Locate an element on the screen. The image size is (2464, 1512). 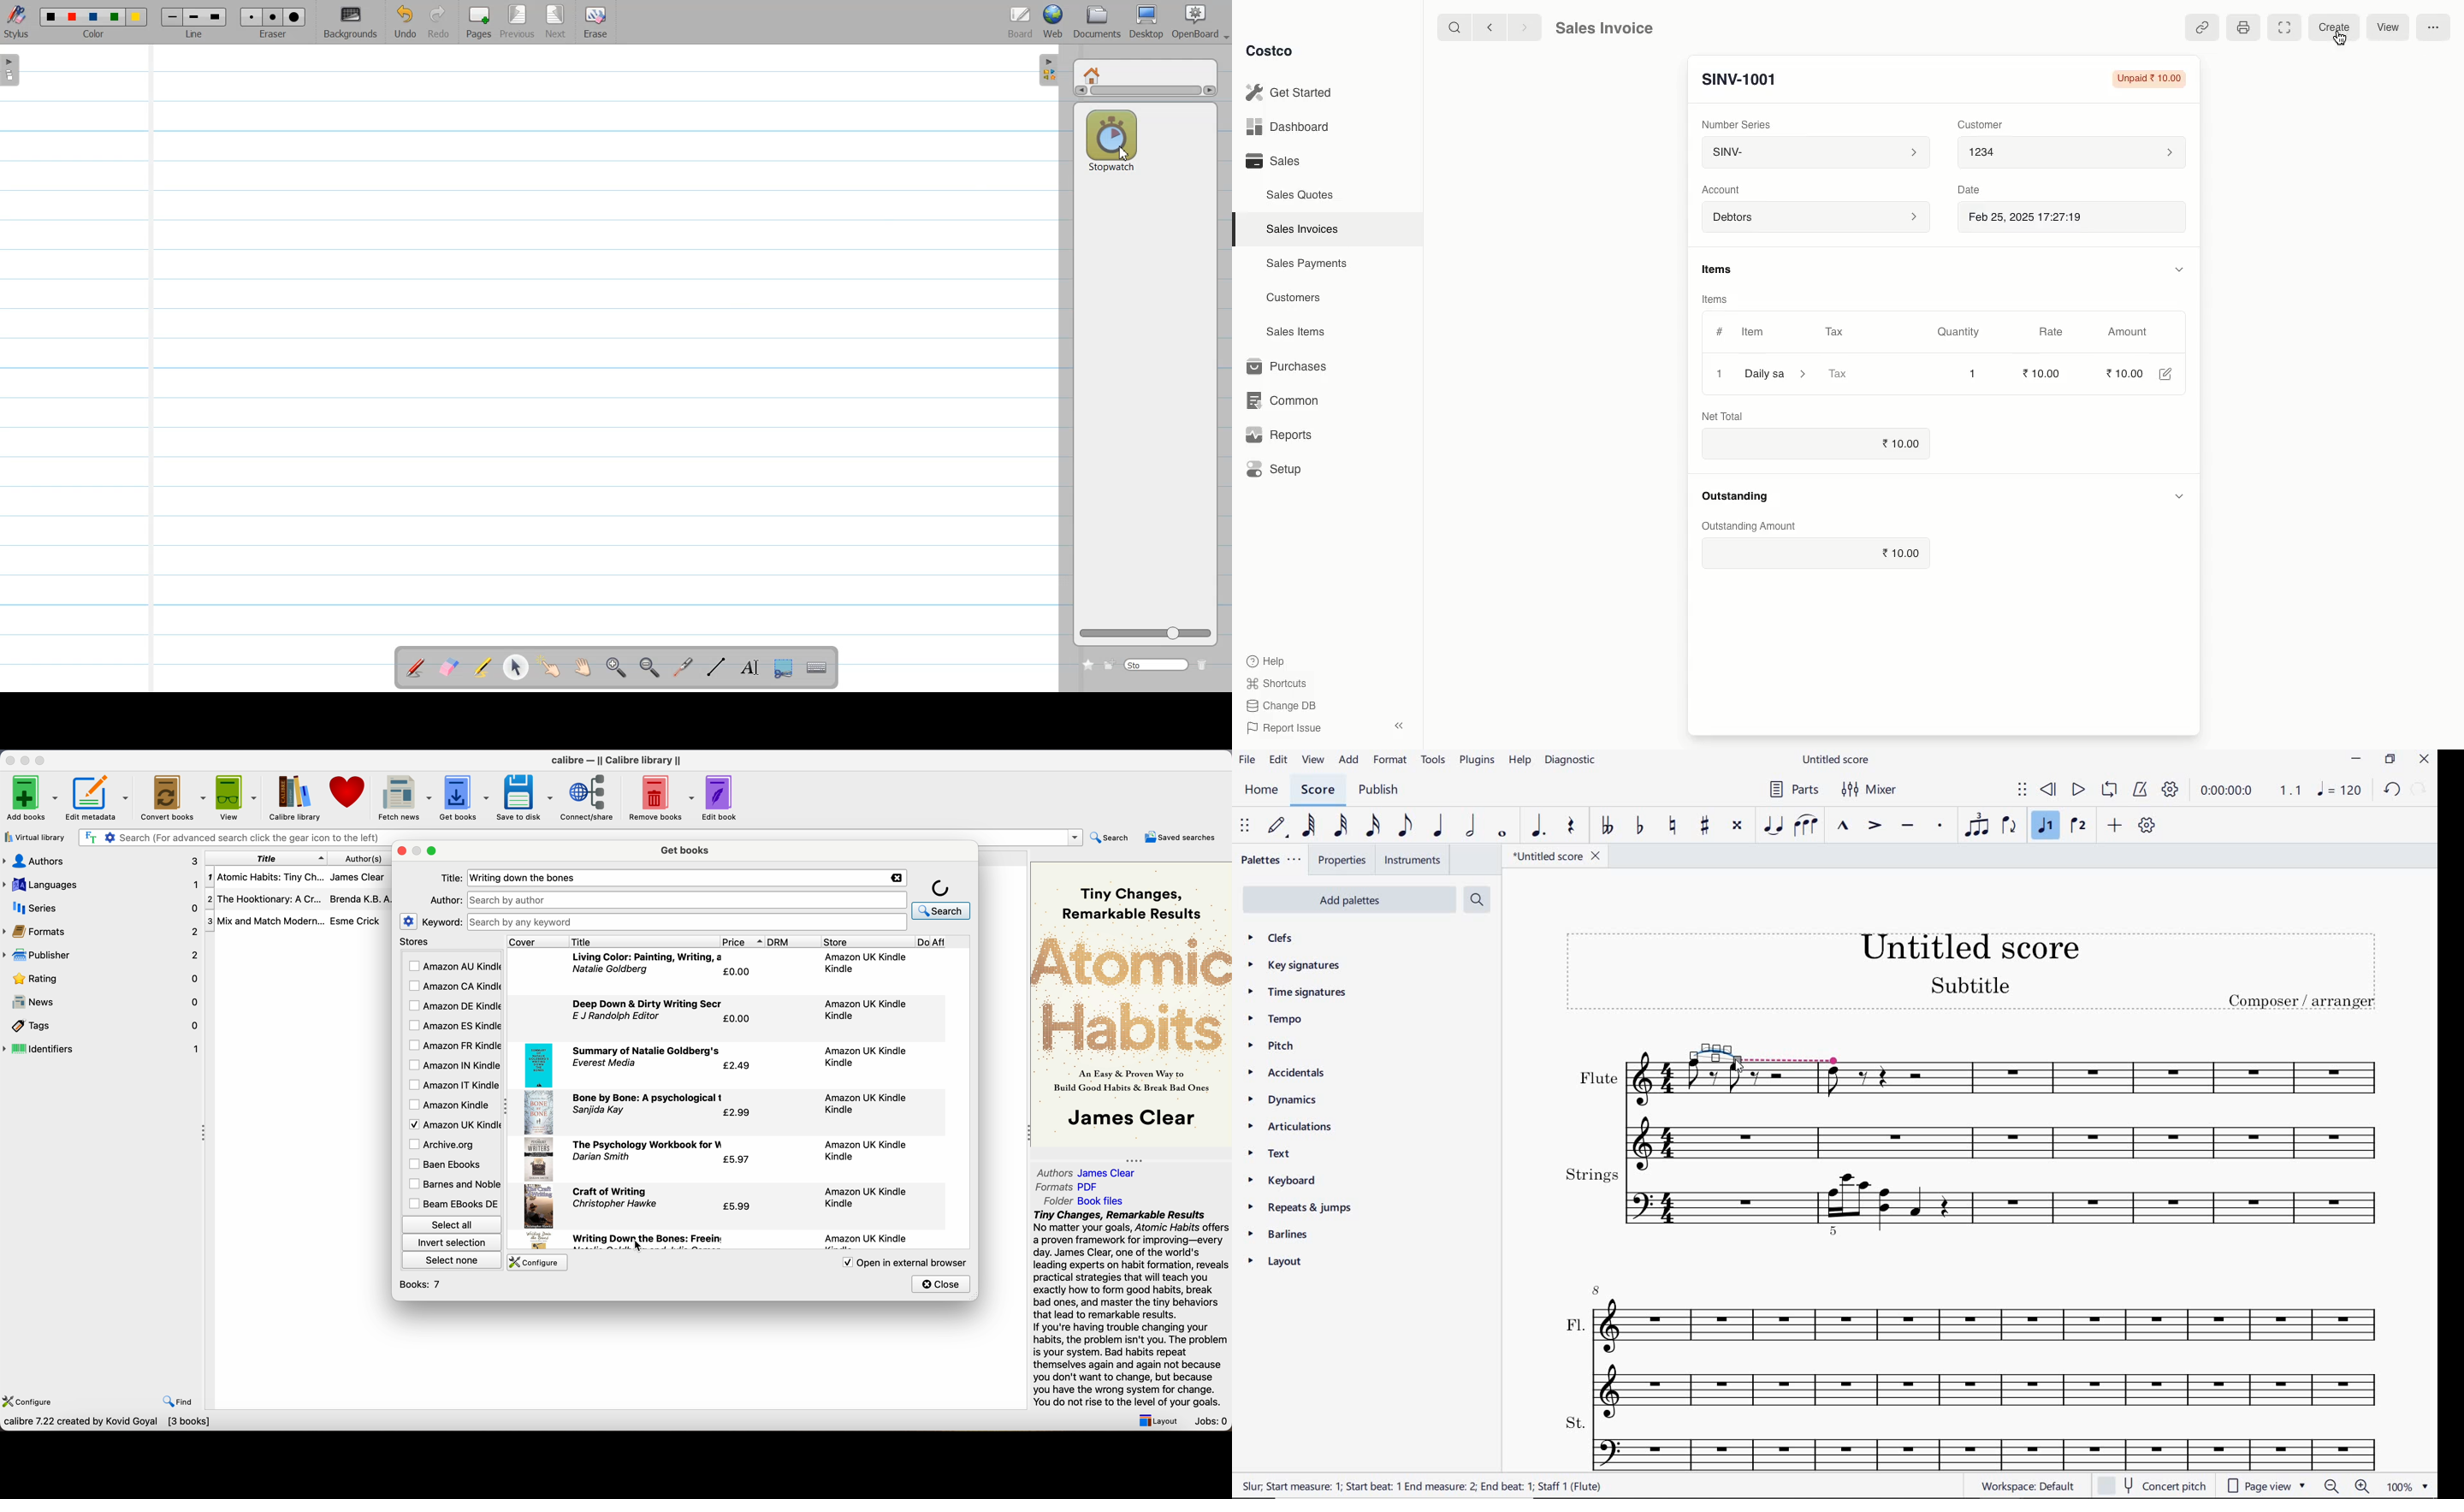
Tax is located at coordinates (1834, 330).